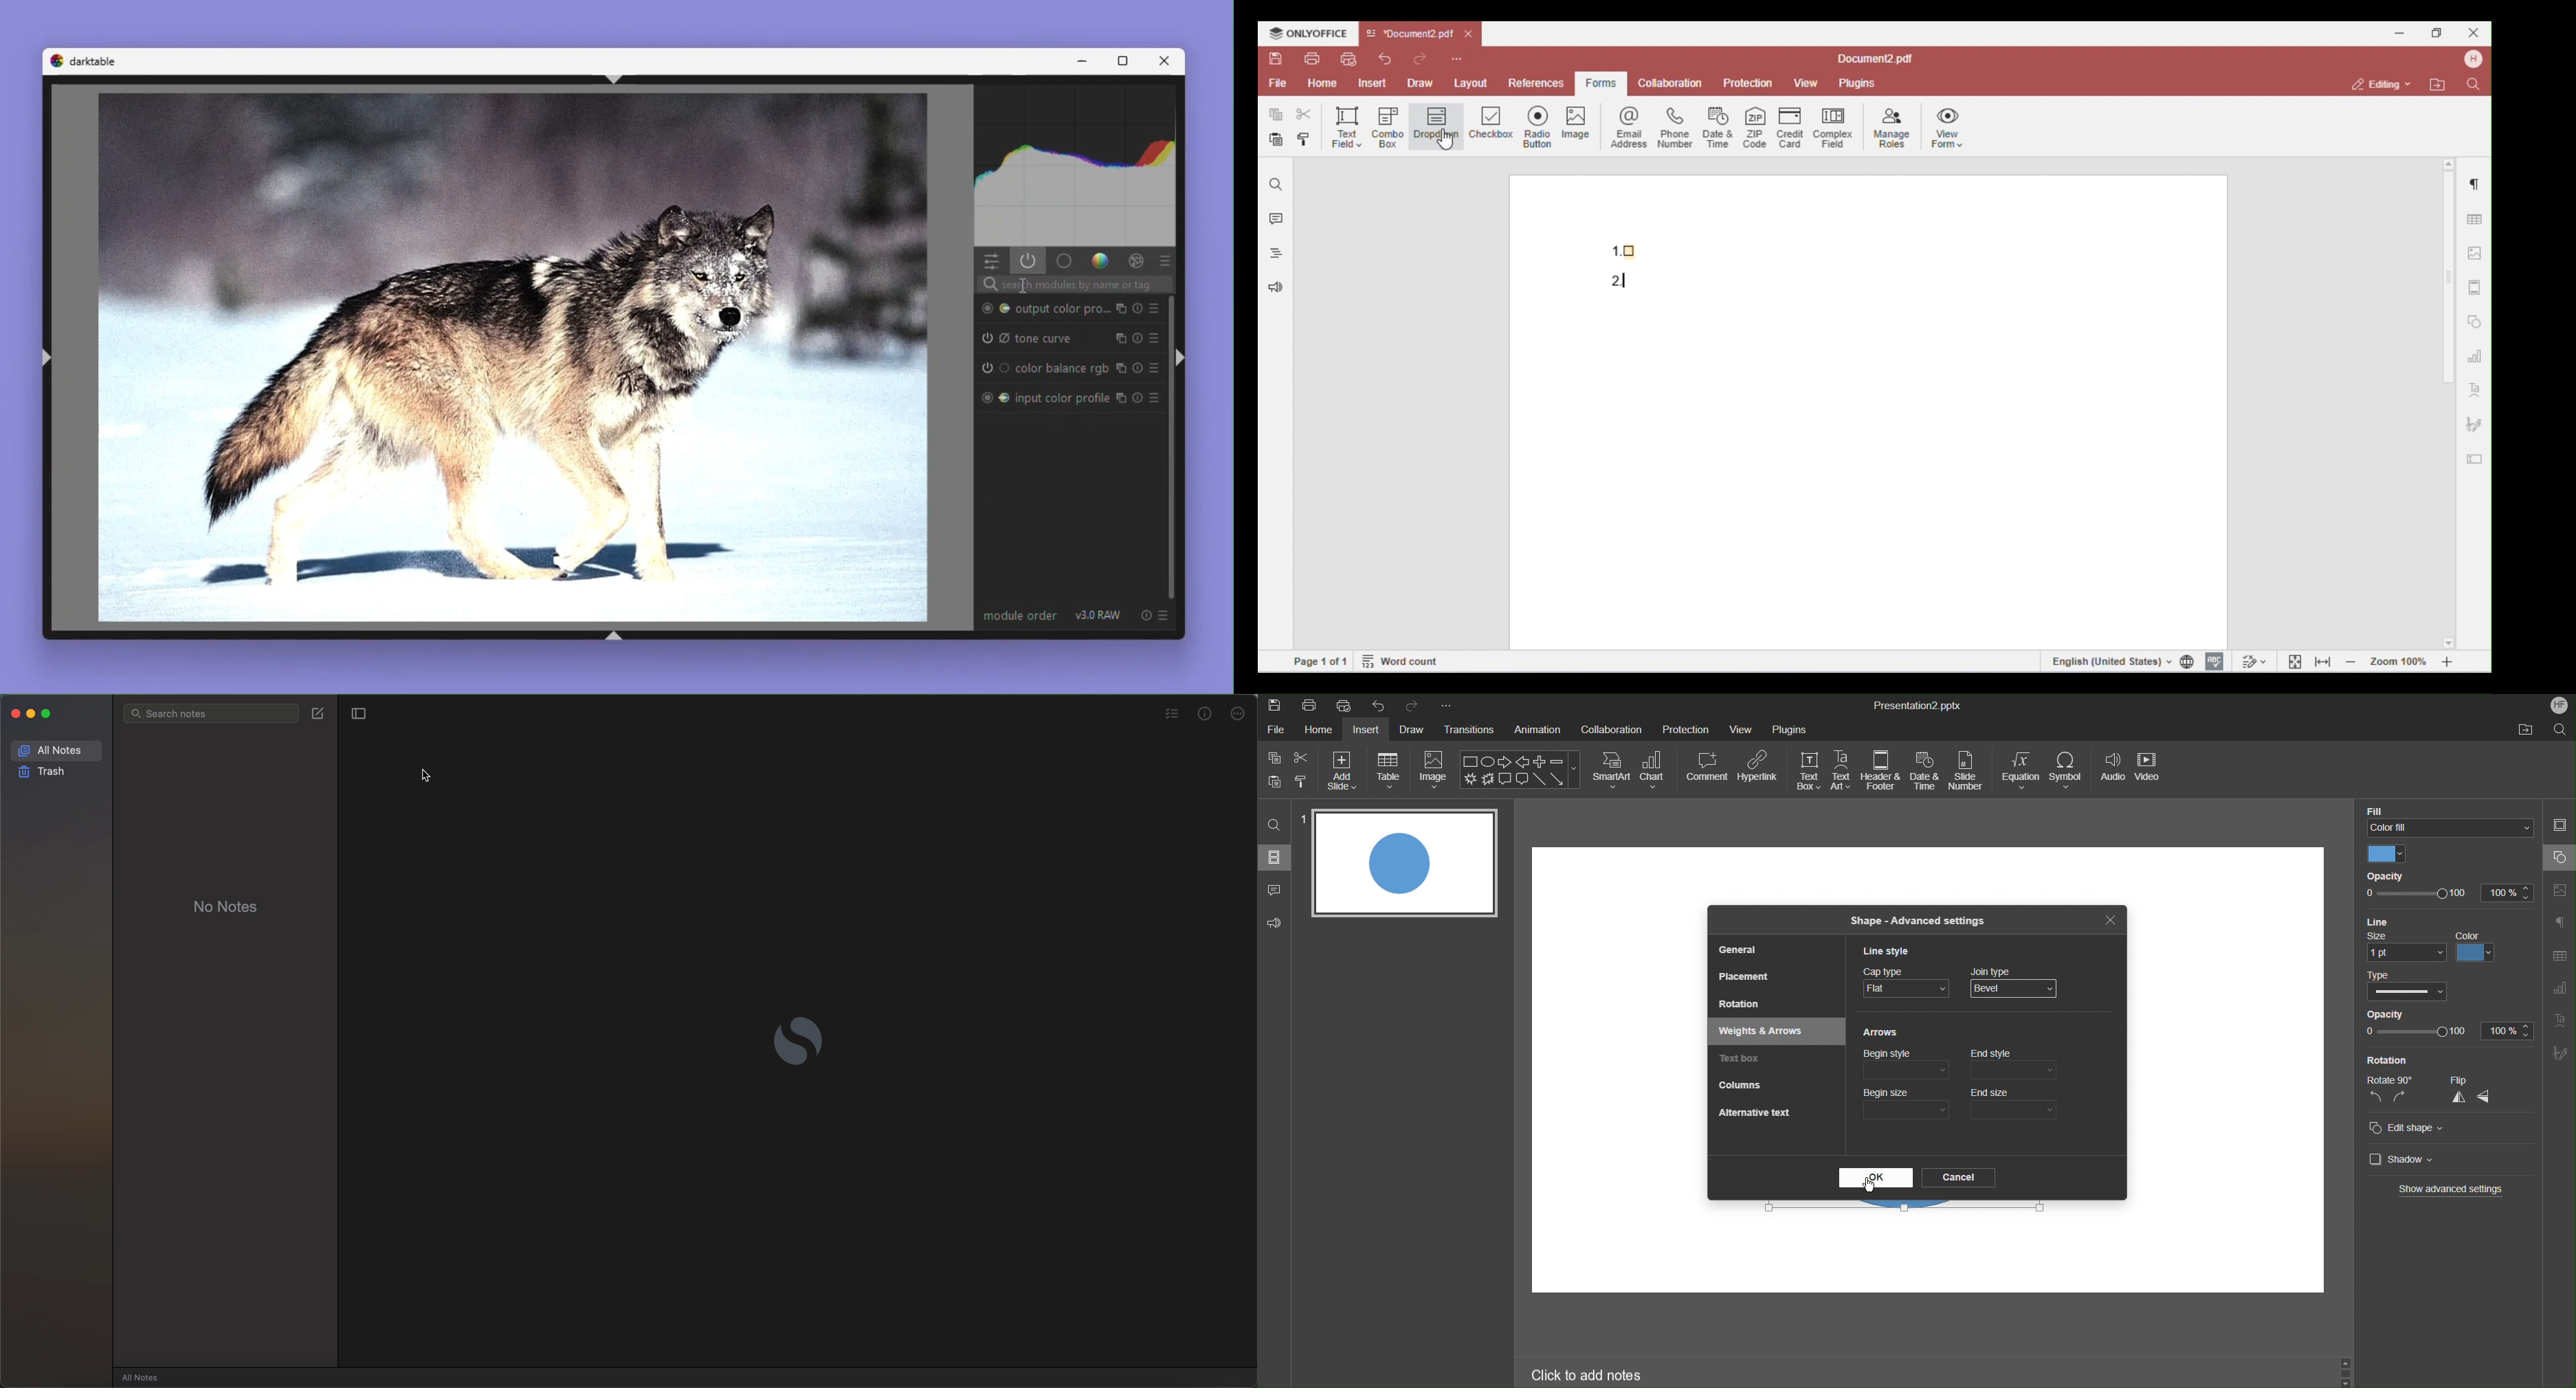  Describe the element at coordinates (48, 357) in the screenshot. I see `shift+ctrl+l` at that location.